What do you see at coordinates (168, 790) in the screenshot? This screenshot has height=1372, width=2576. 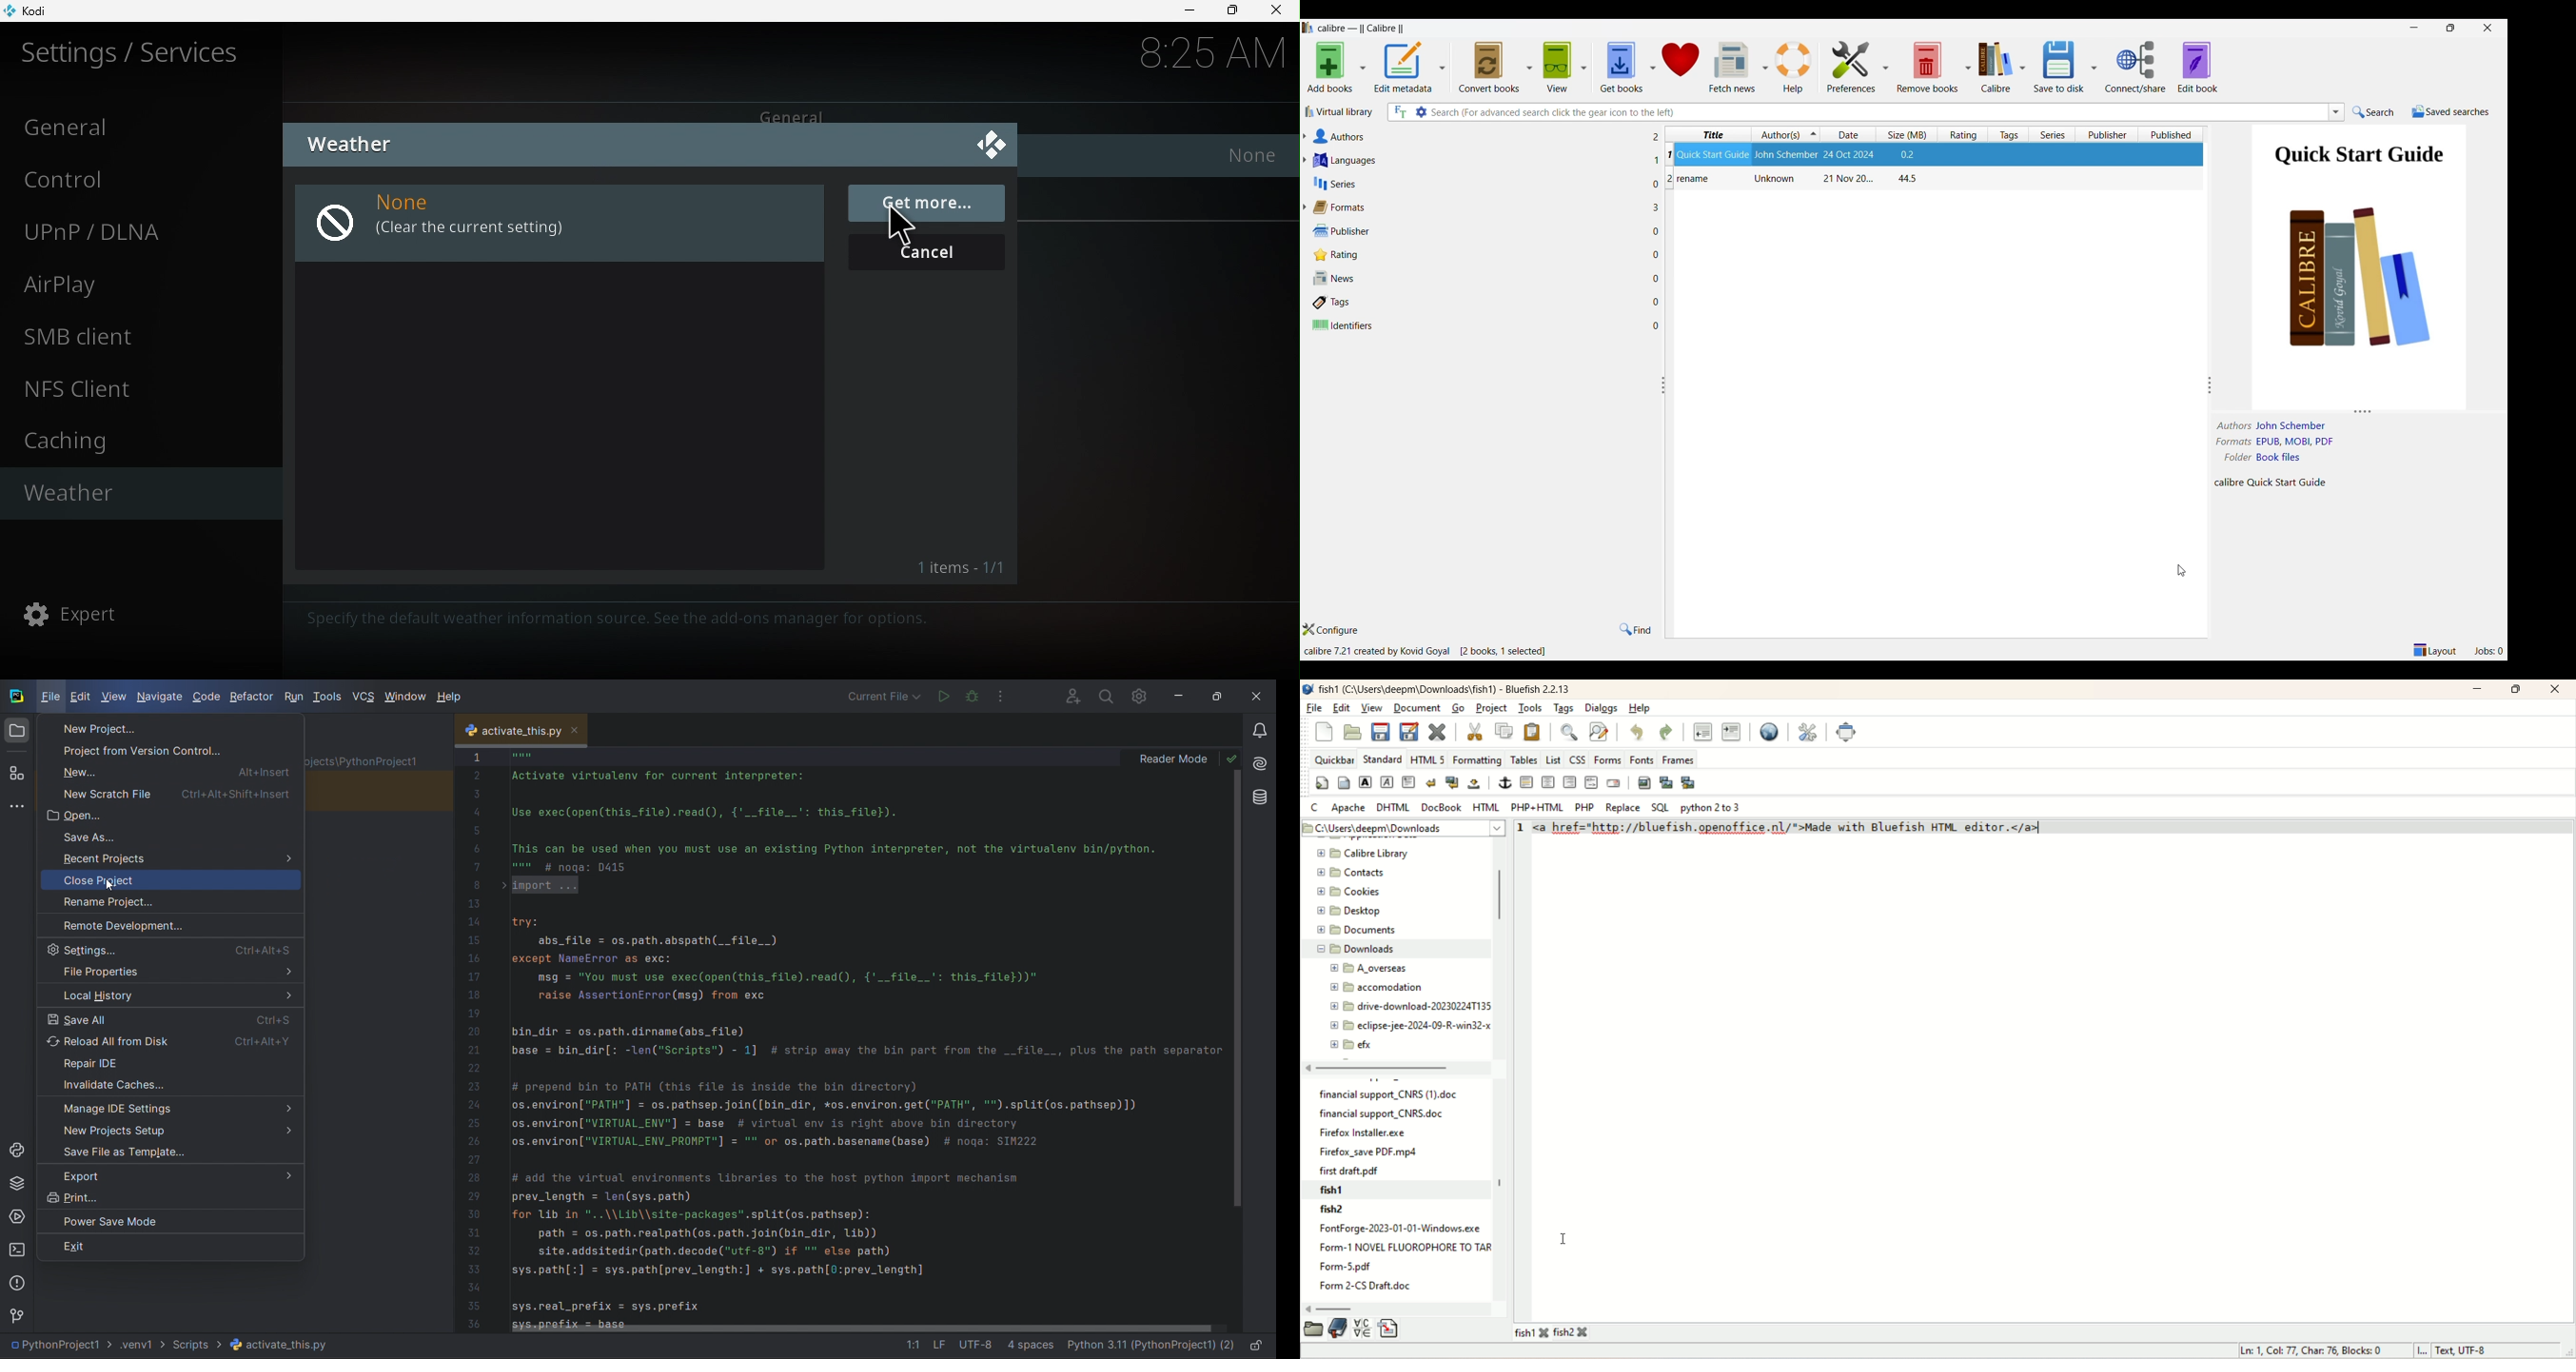 I see `new scratch file` at bounding box center [168, 790].